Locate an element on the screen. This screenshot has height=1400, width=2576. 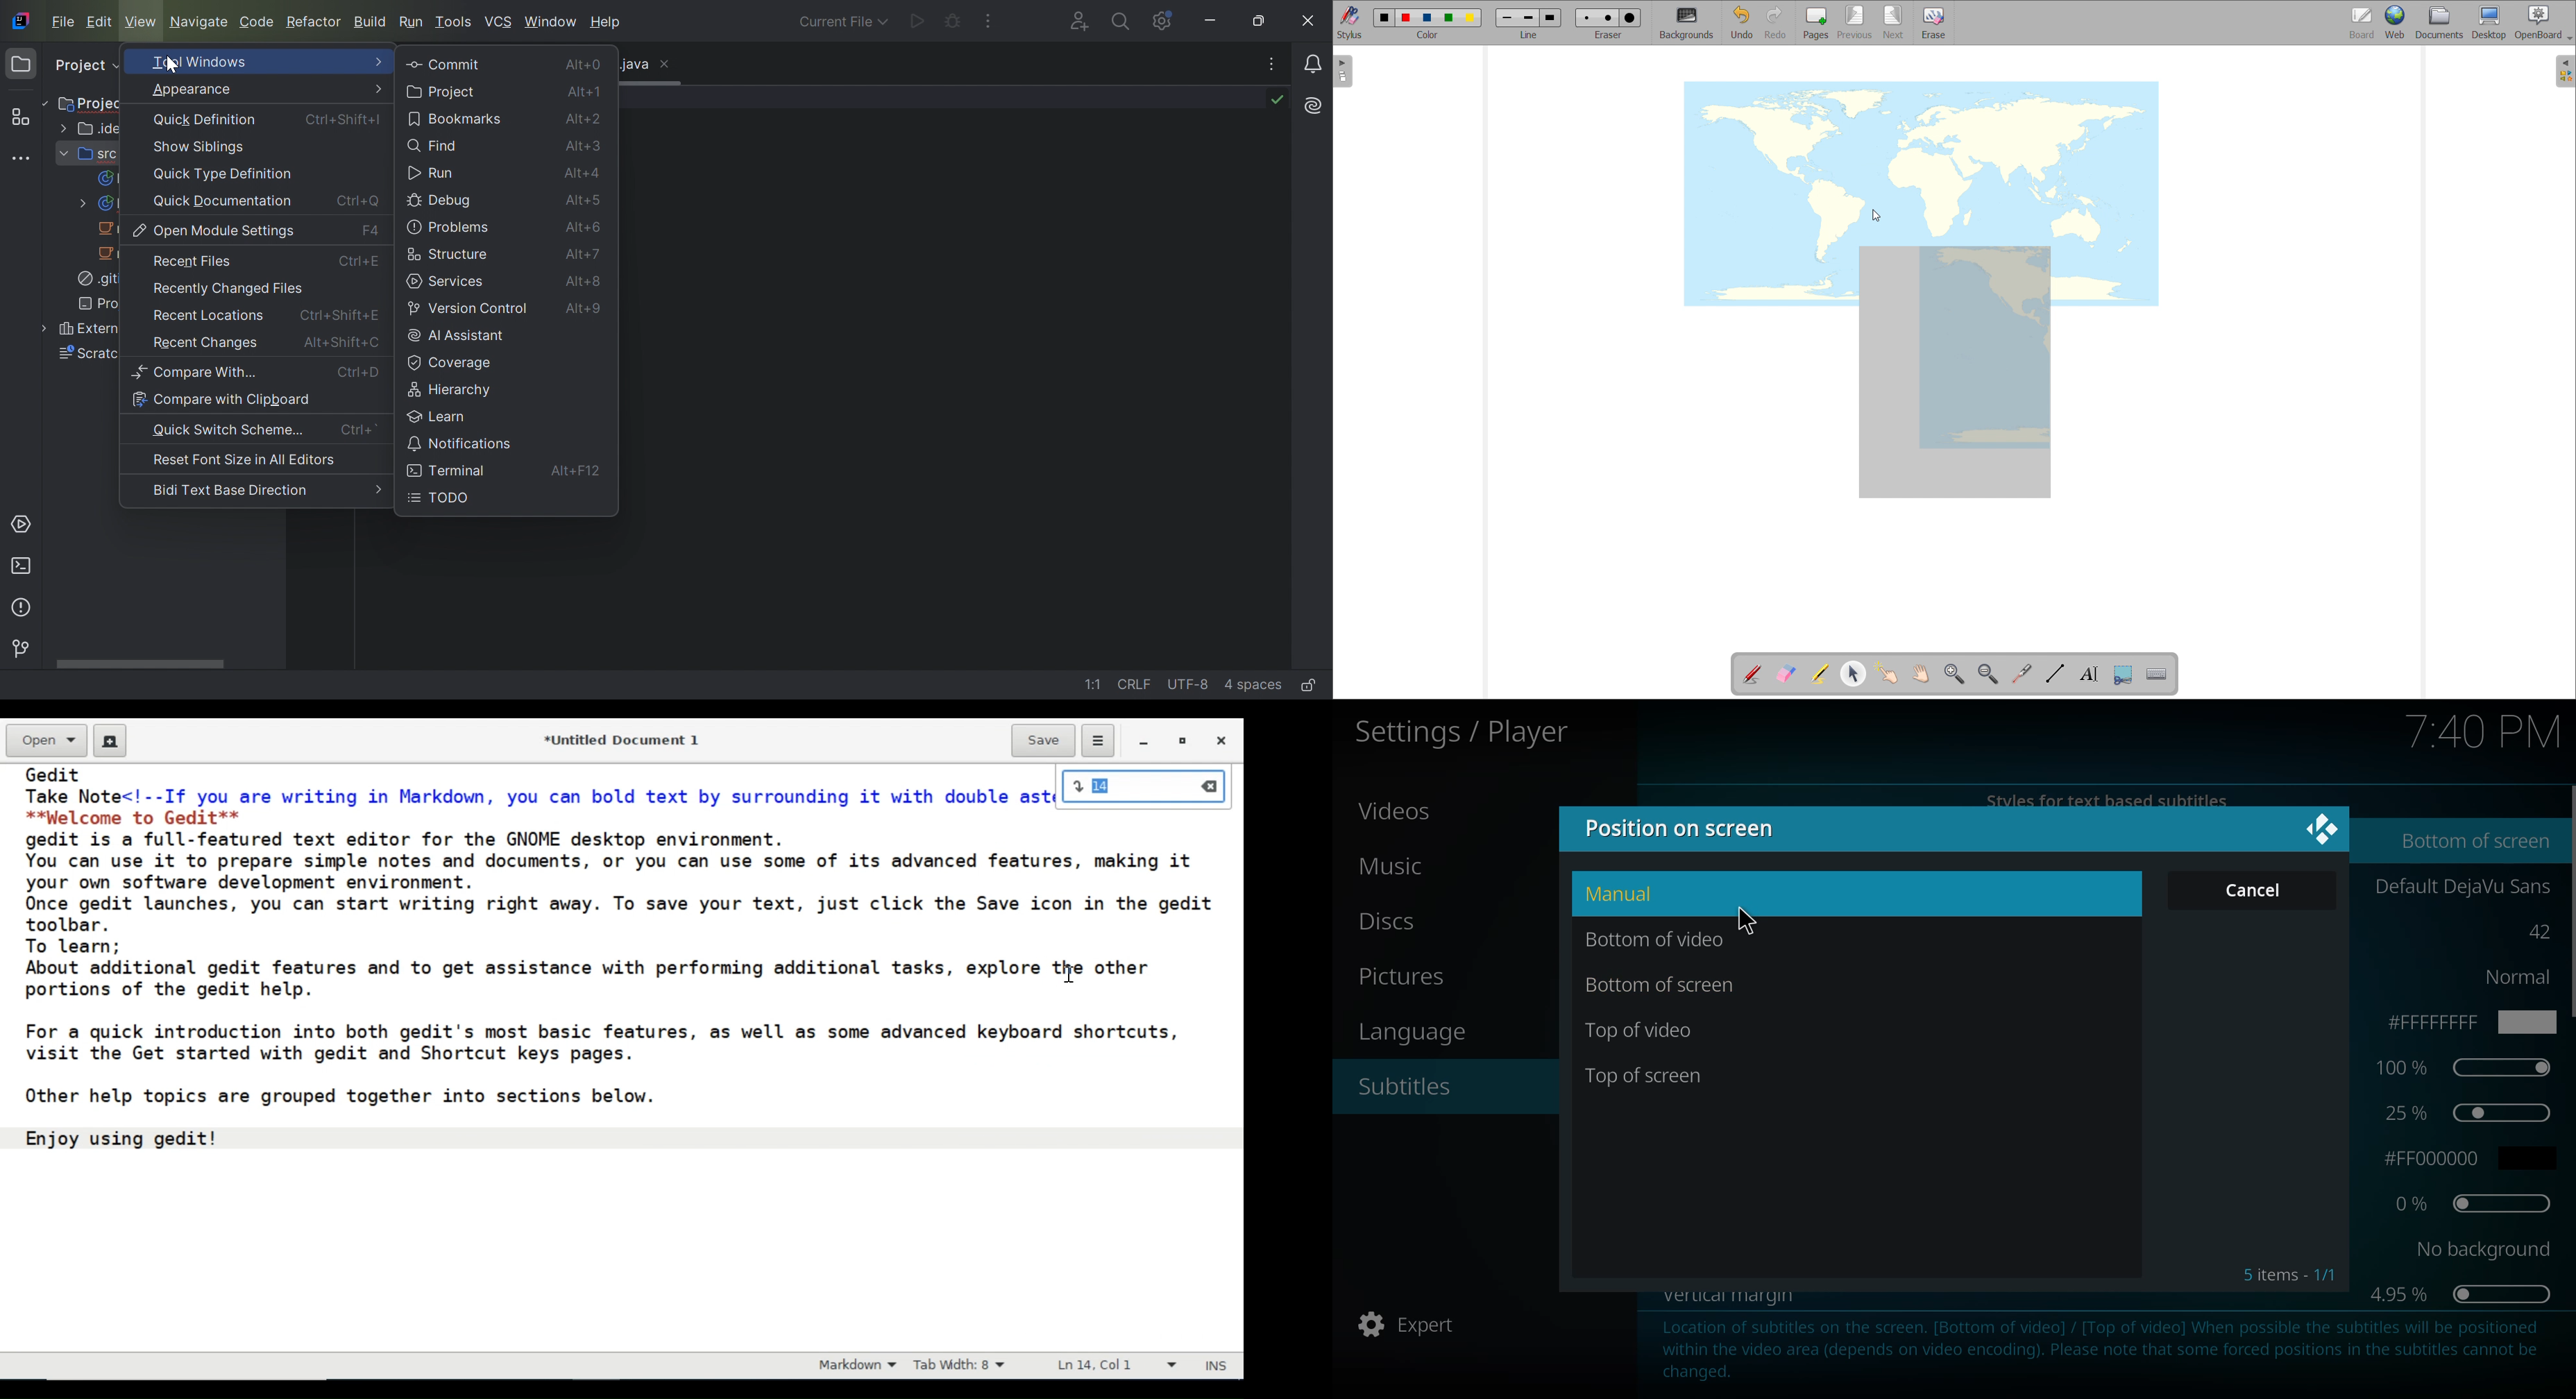
Main1.java is located at coordinates (94, 204).